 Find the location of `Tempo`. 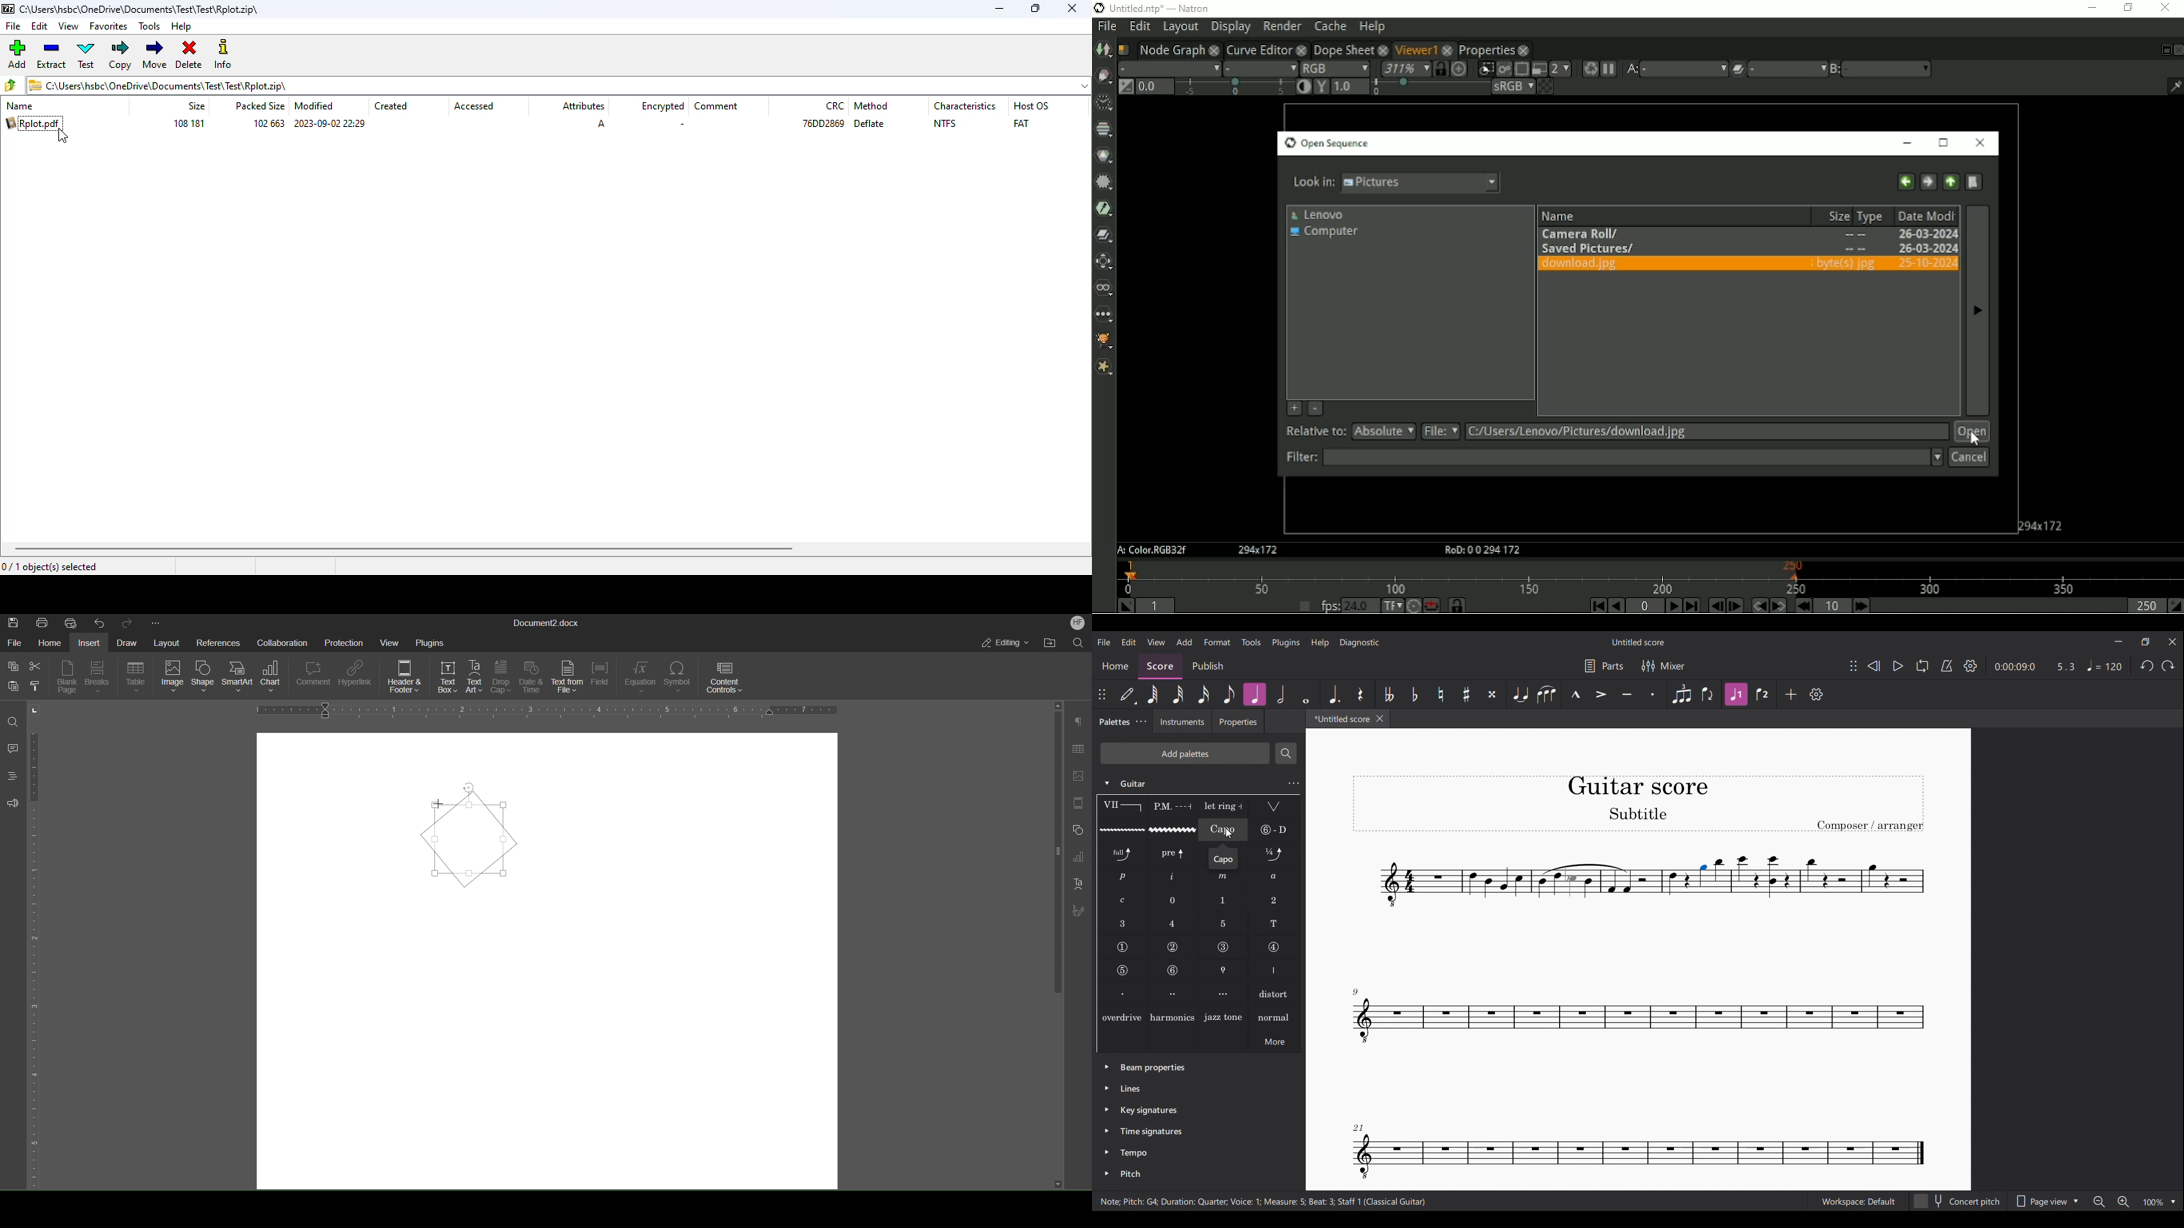

Tempo is located at coordinates (2104, 665).